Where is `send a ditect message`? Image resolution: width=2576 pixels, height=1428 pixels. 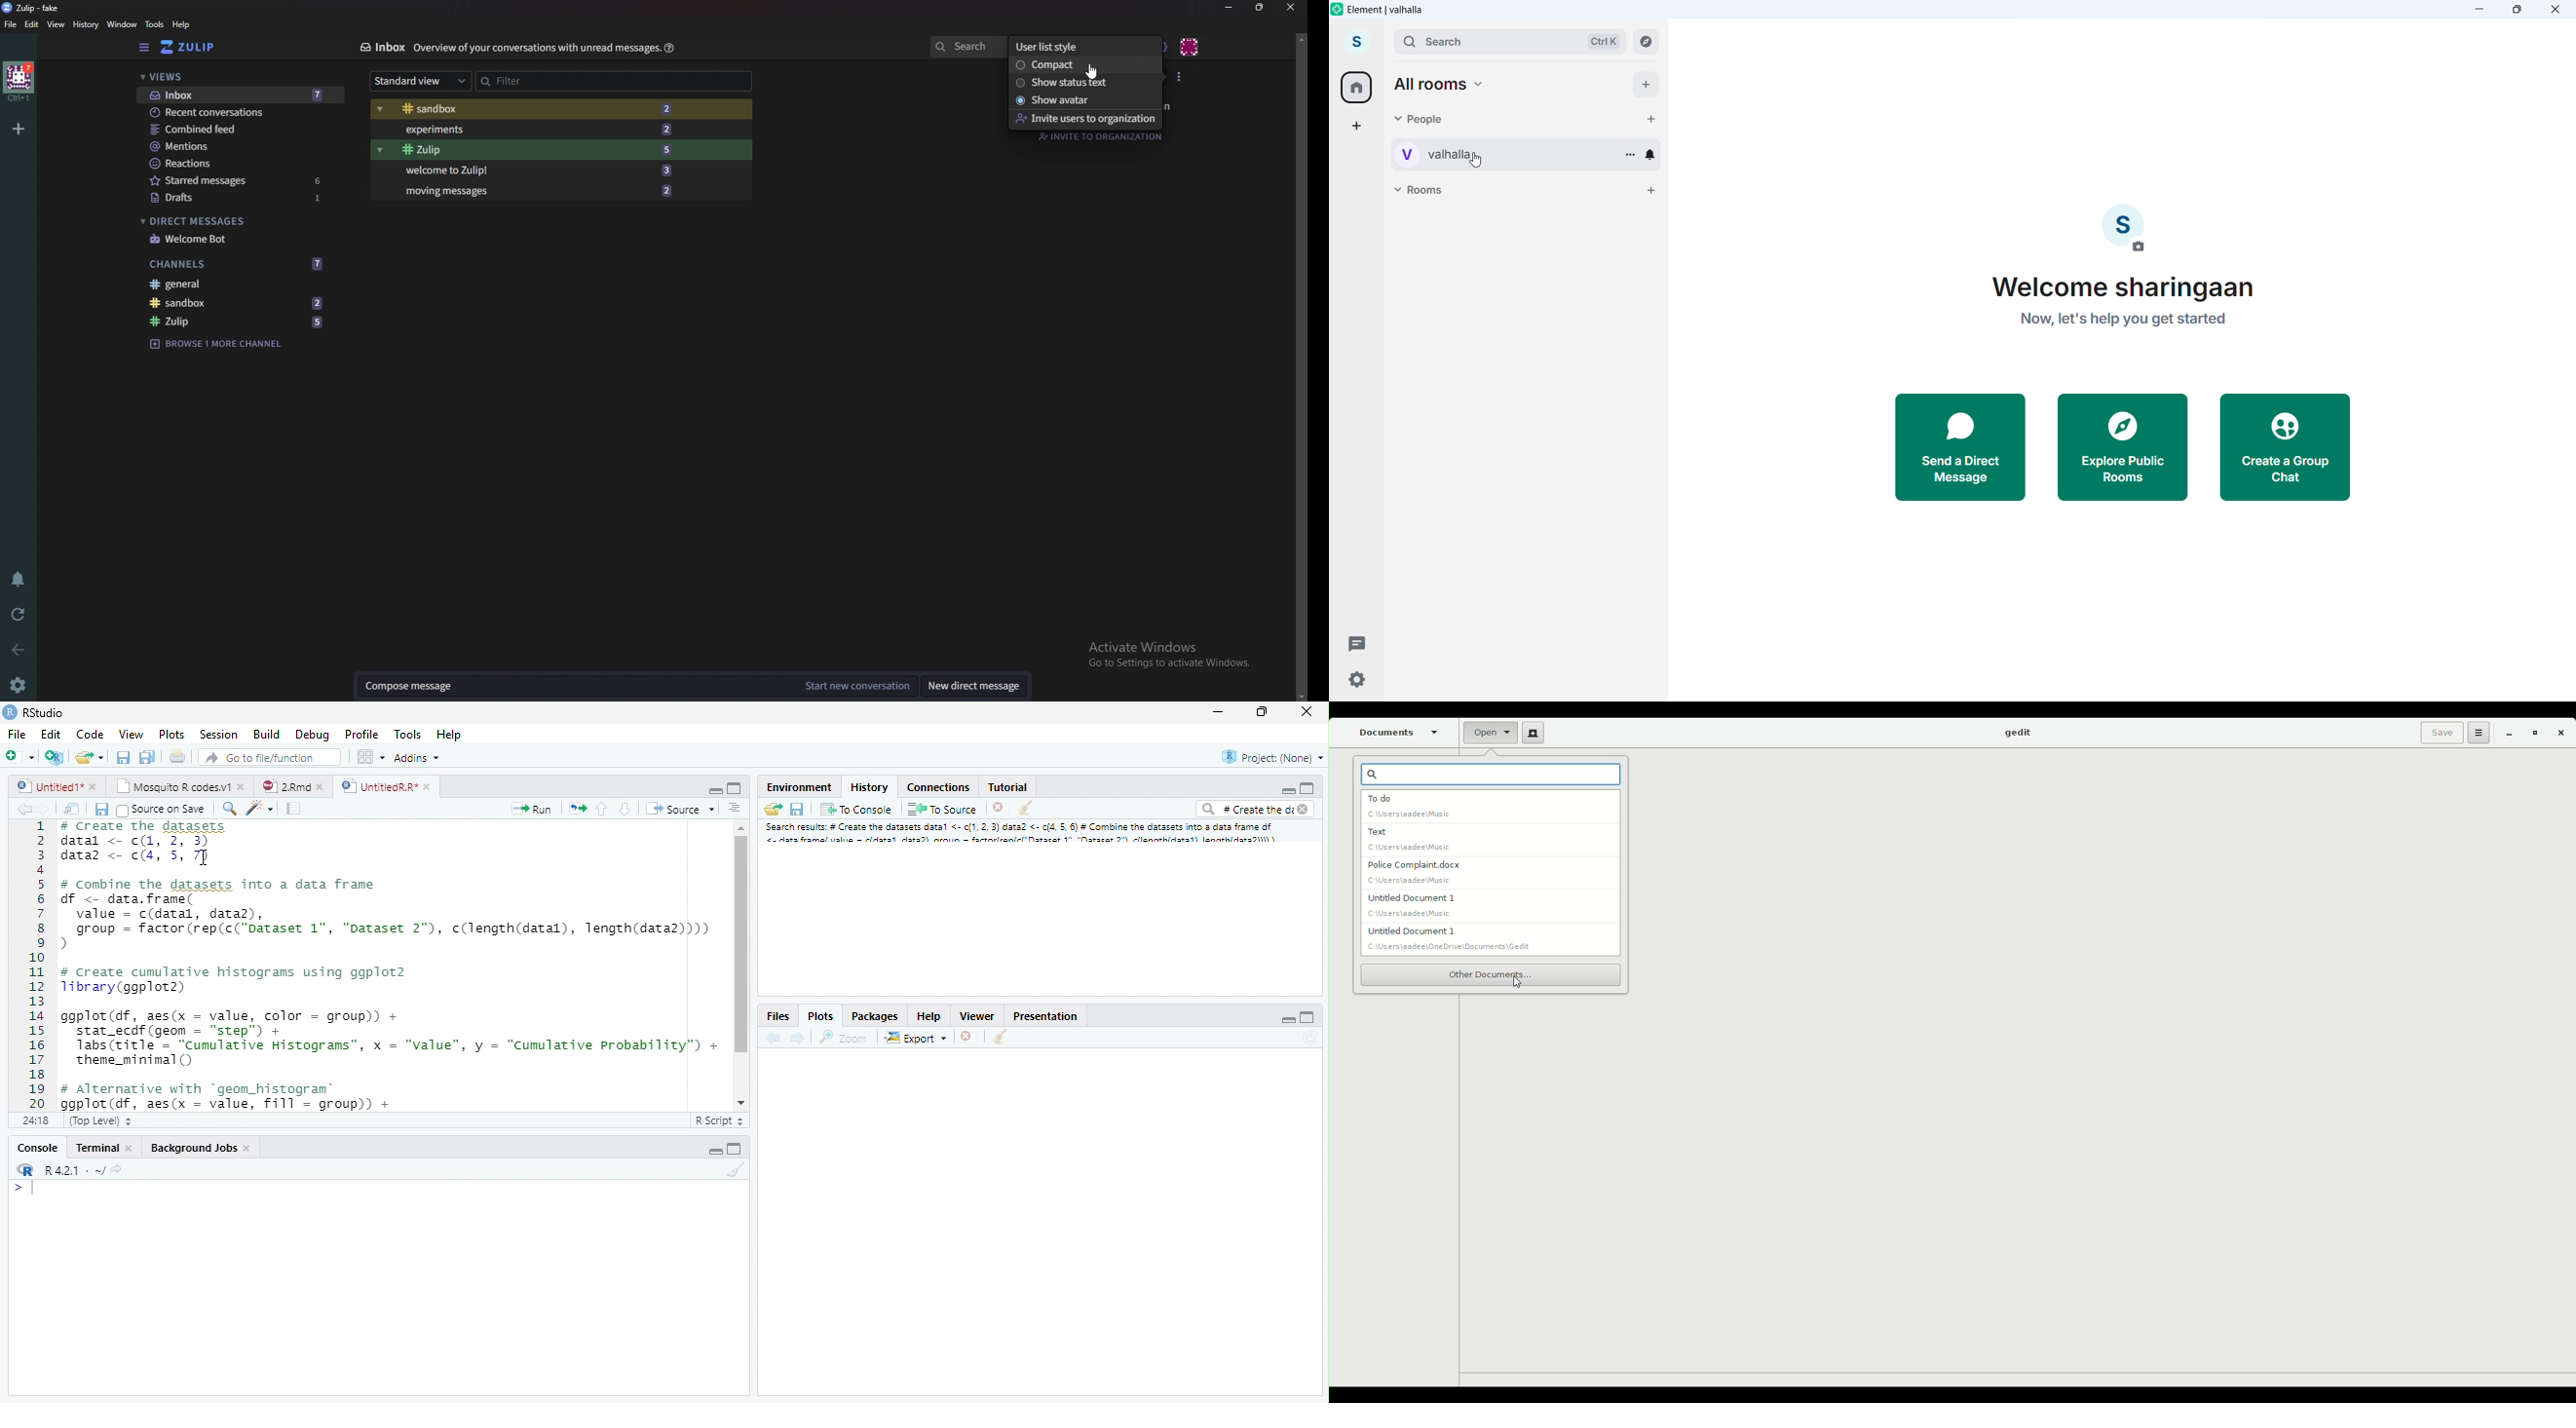 send a ditect message is located at coordinates (1960, 447).